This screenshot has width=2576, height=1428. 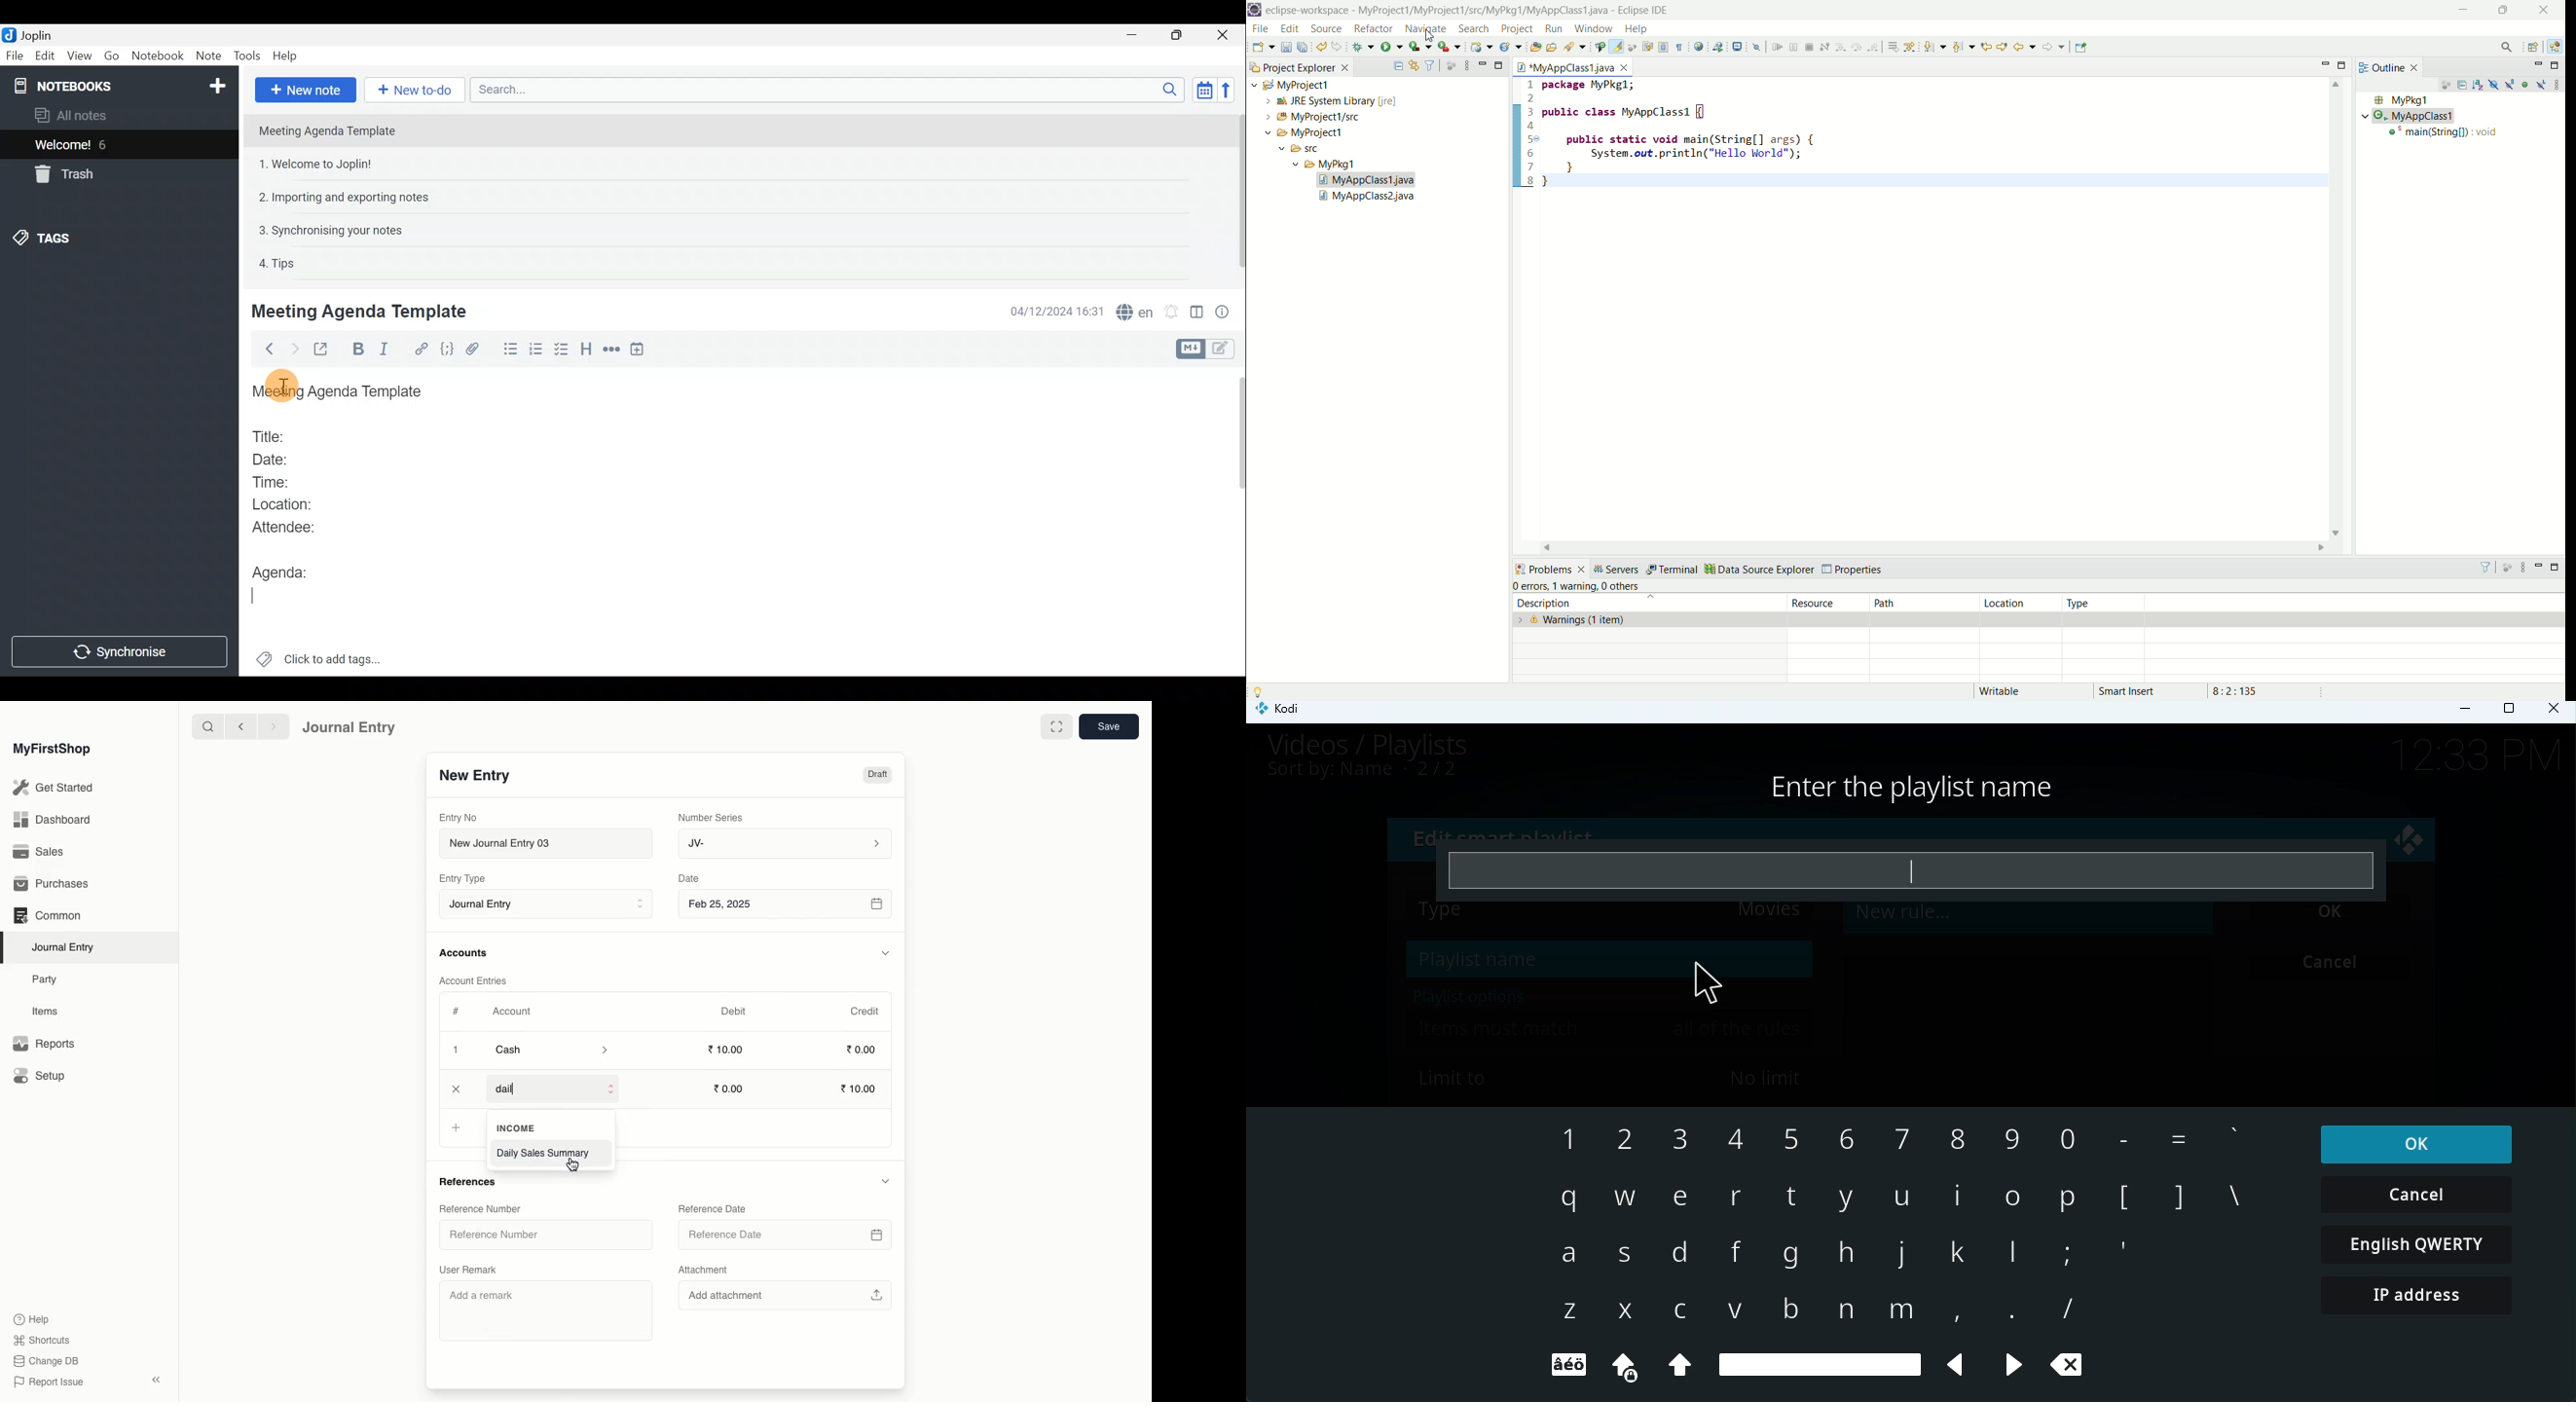 I want to click on 10.00, so click(x=861, y=1090).